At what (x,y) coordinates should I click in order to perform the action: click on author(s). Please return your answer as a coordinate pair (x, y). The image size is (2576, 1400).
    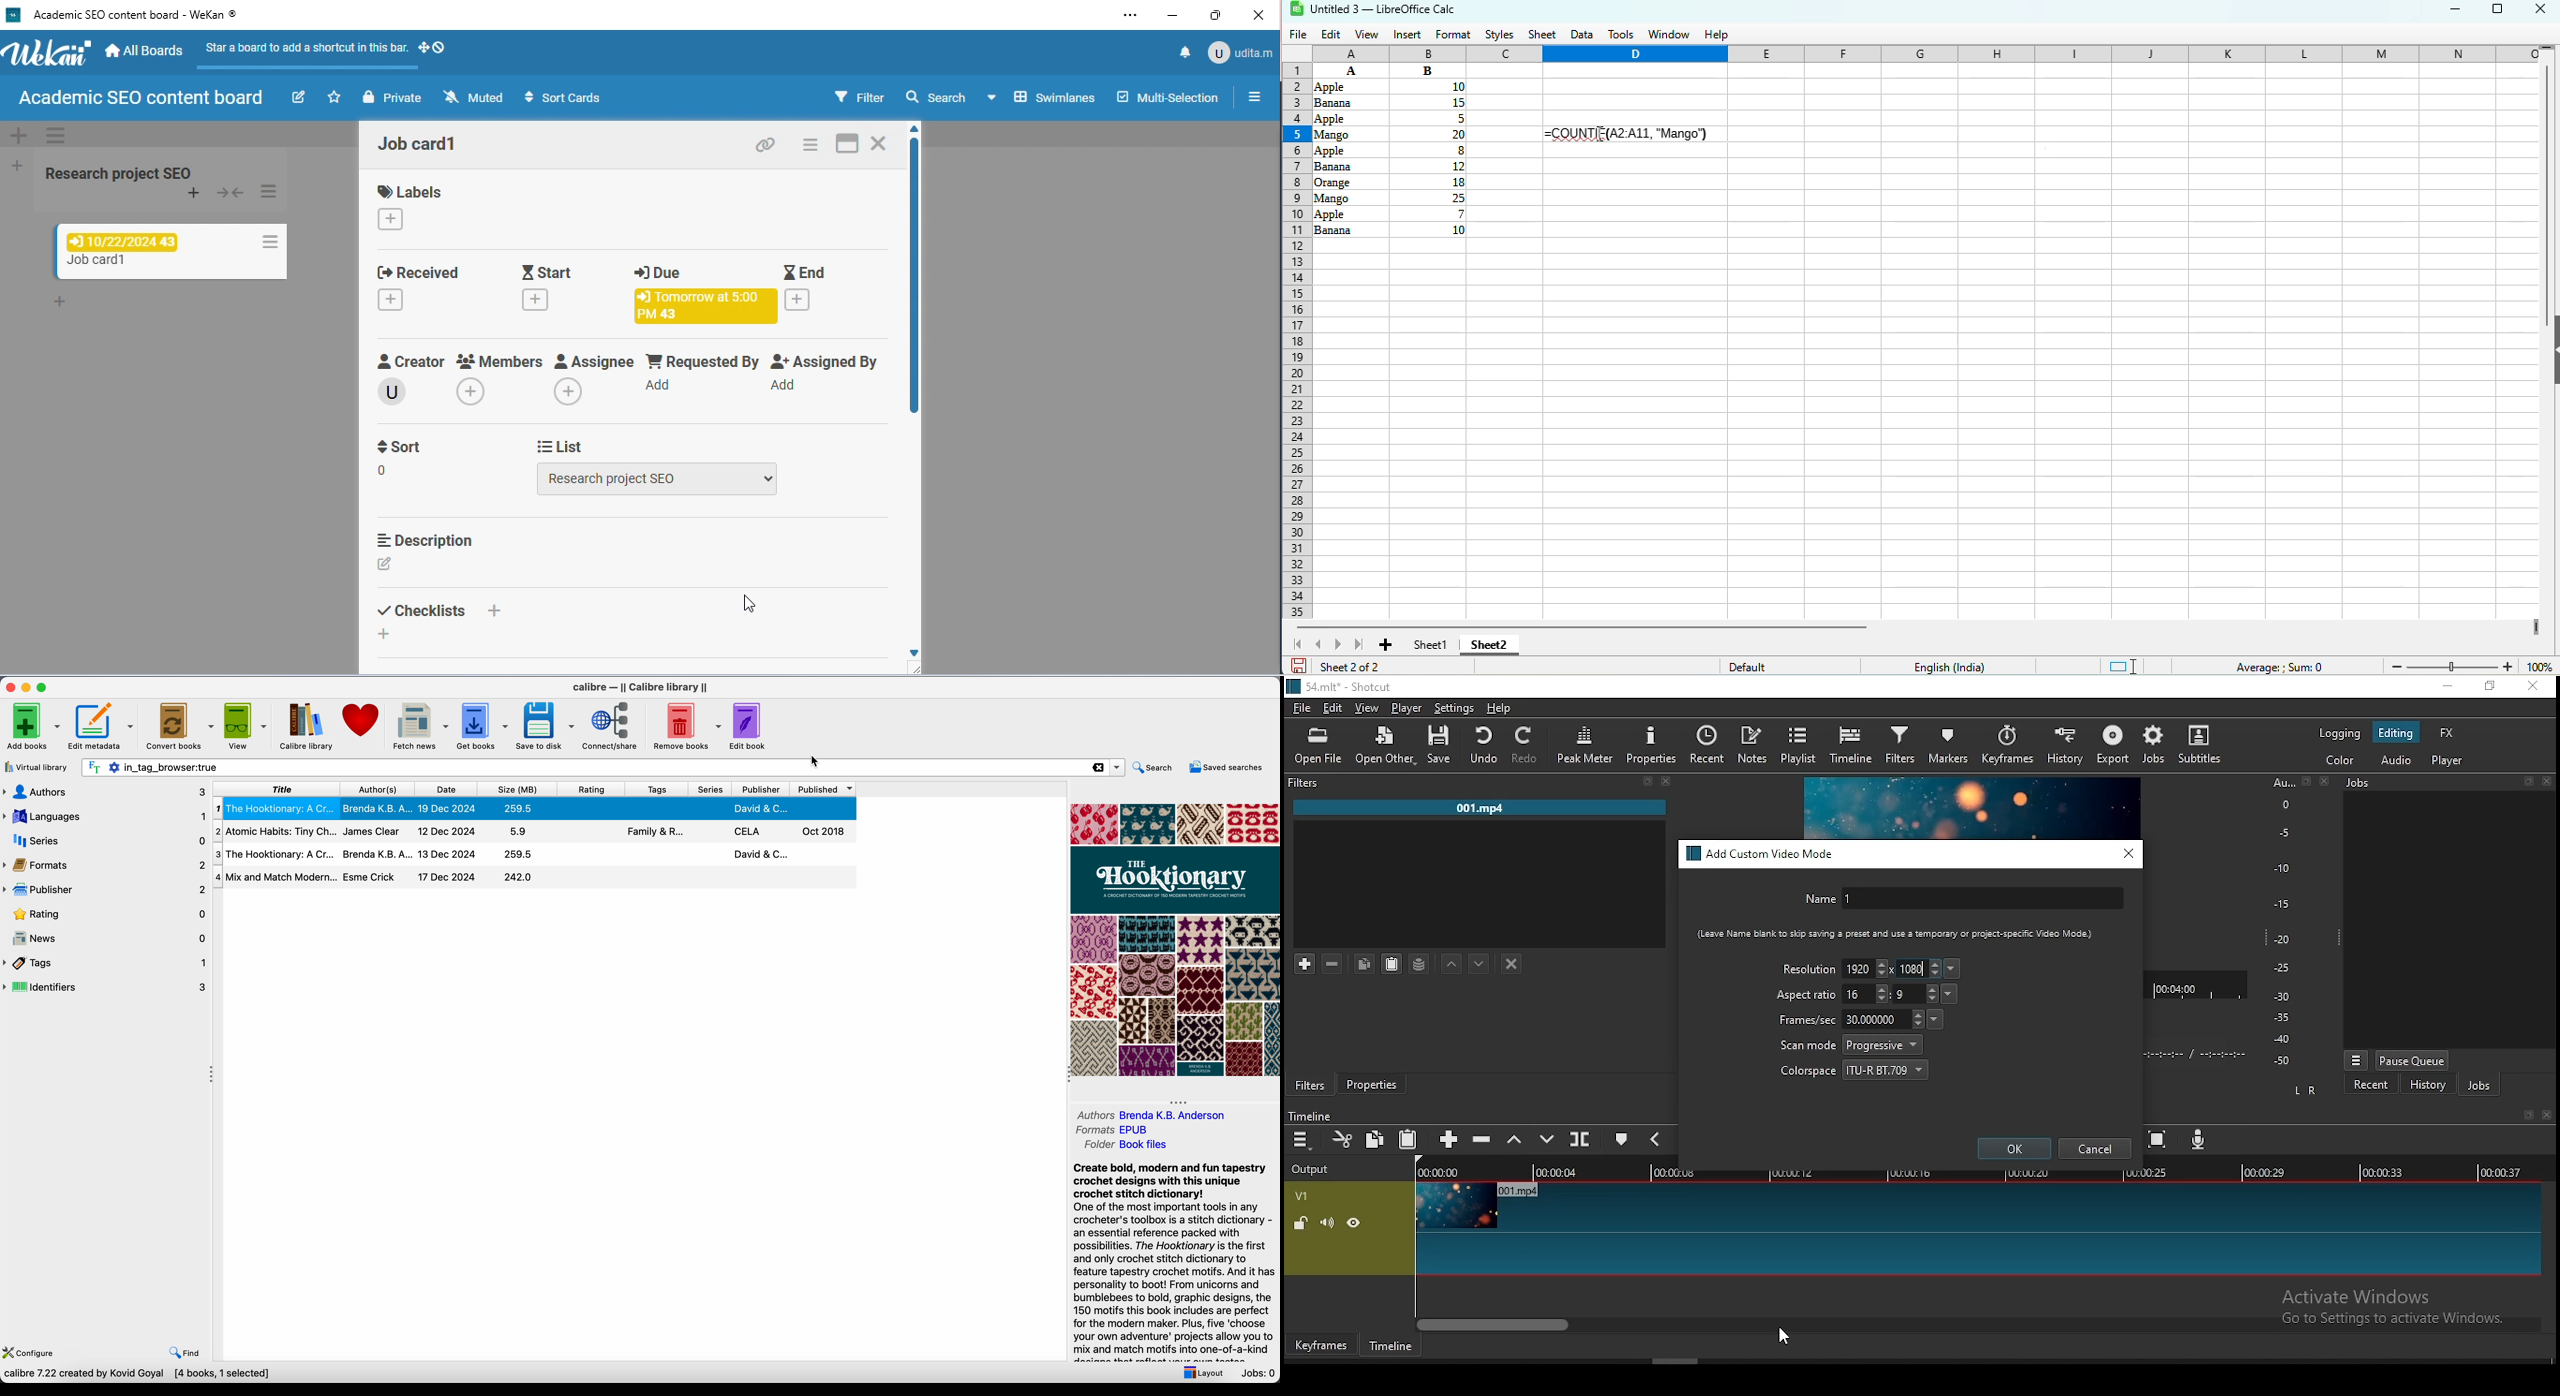
    Looking at the image, I should click on (378, 788).